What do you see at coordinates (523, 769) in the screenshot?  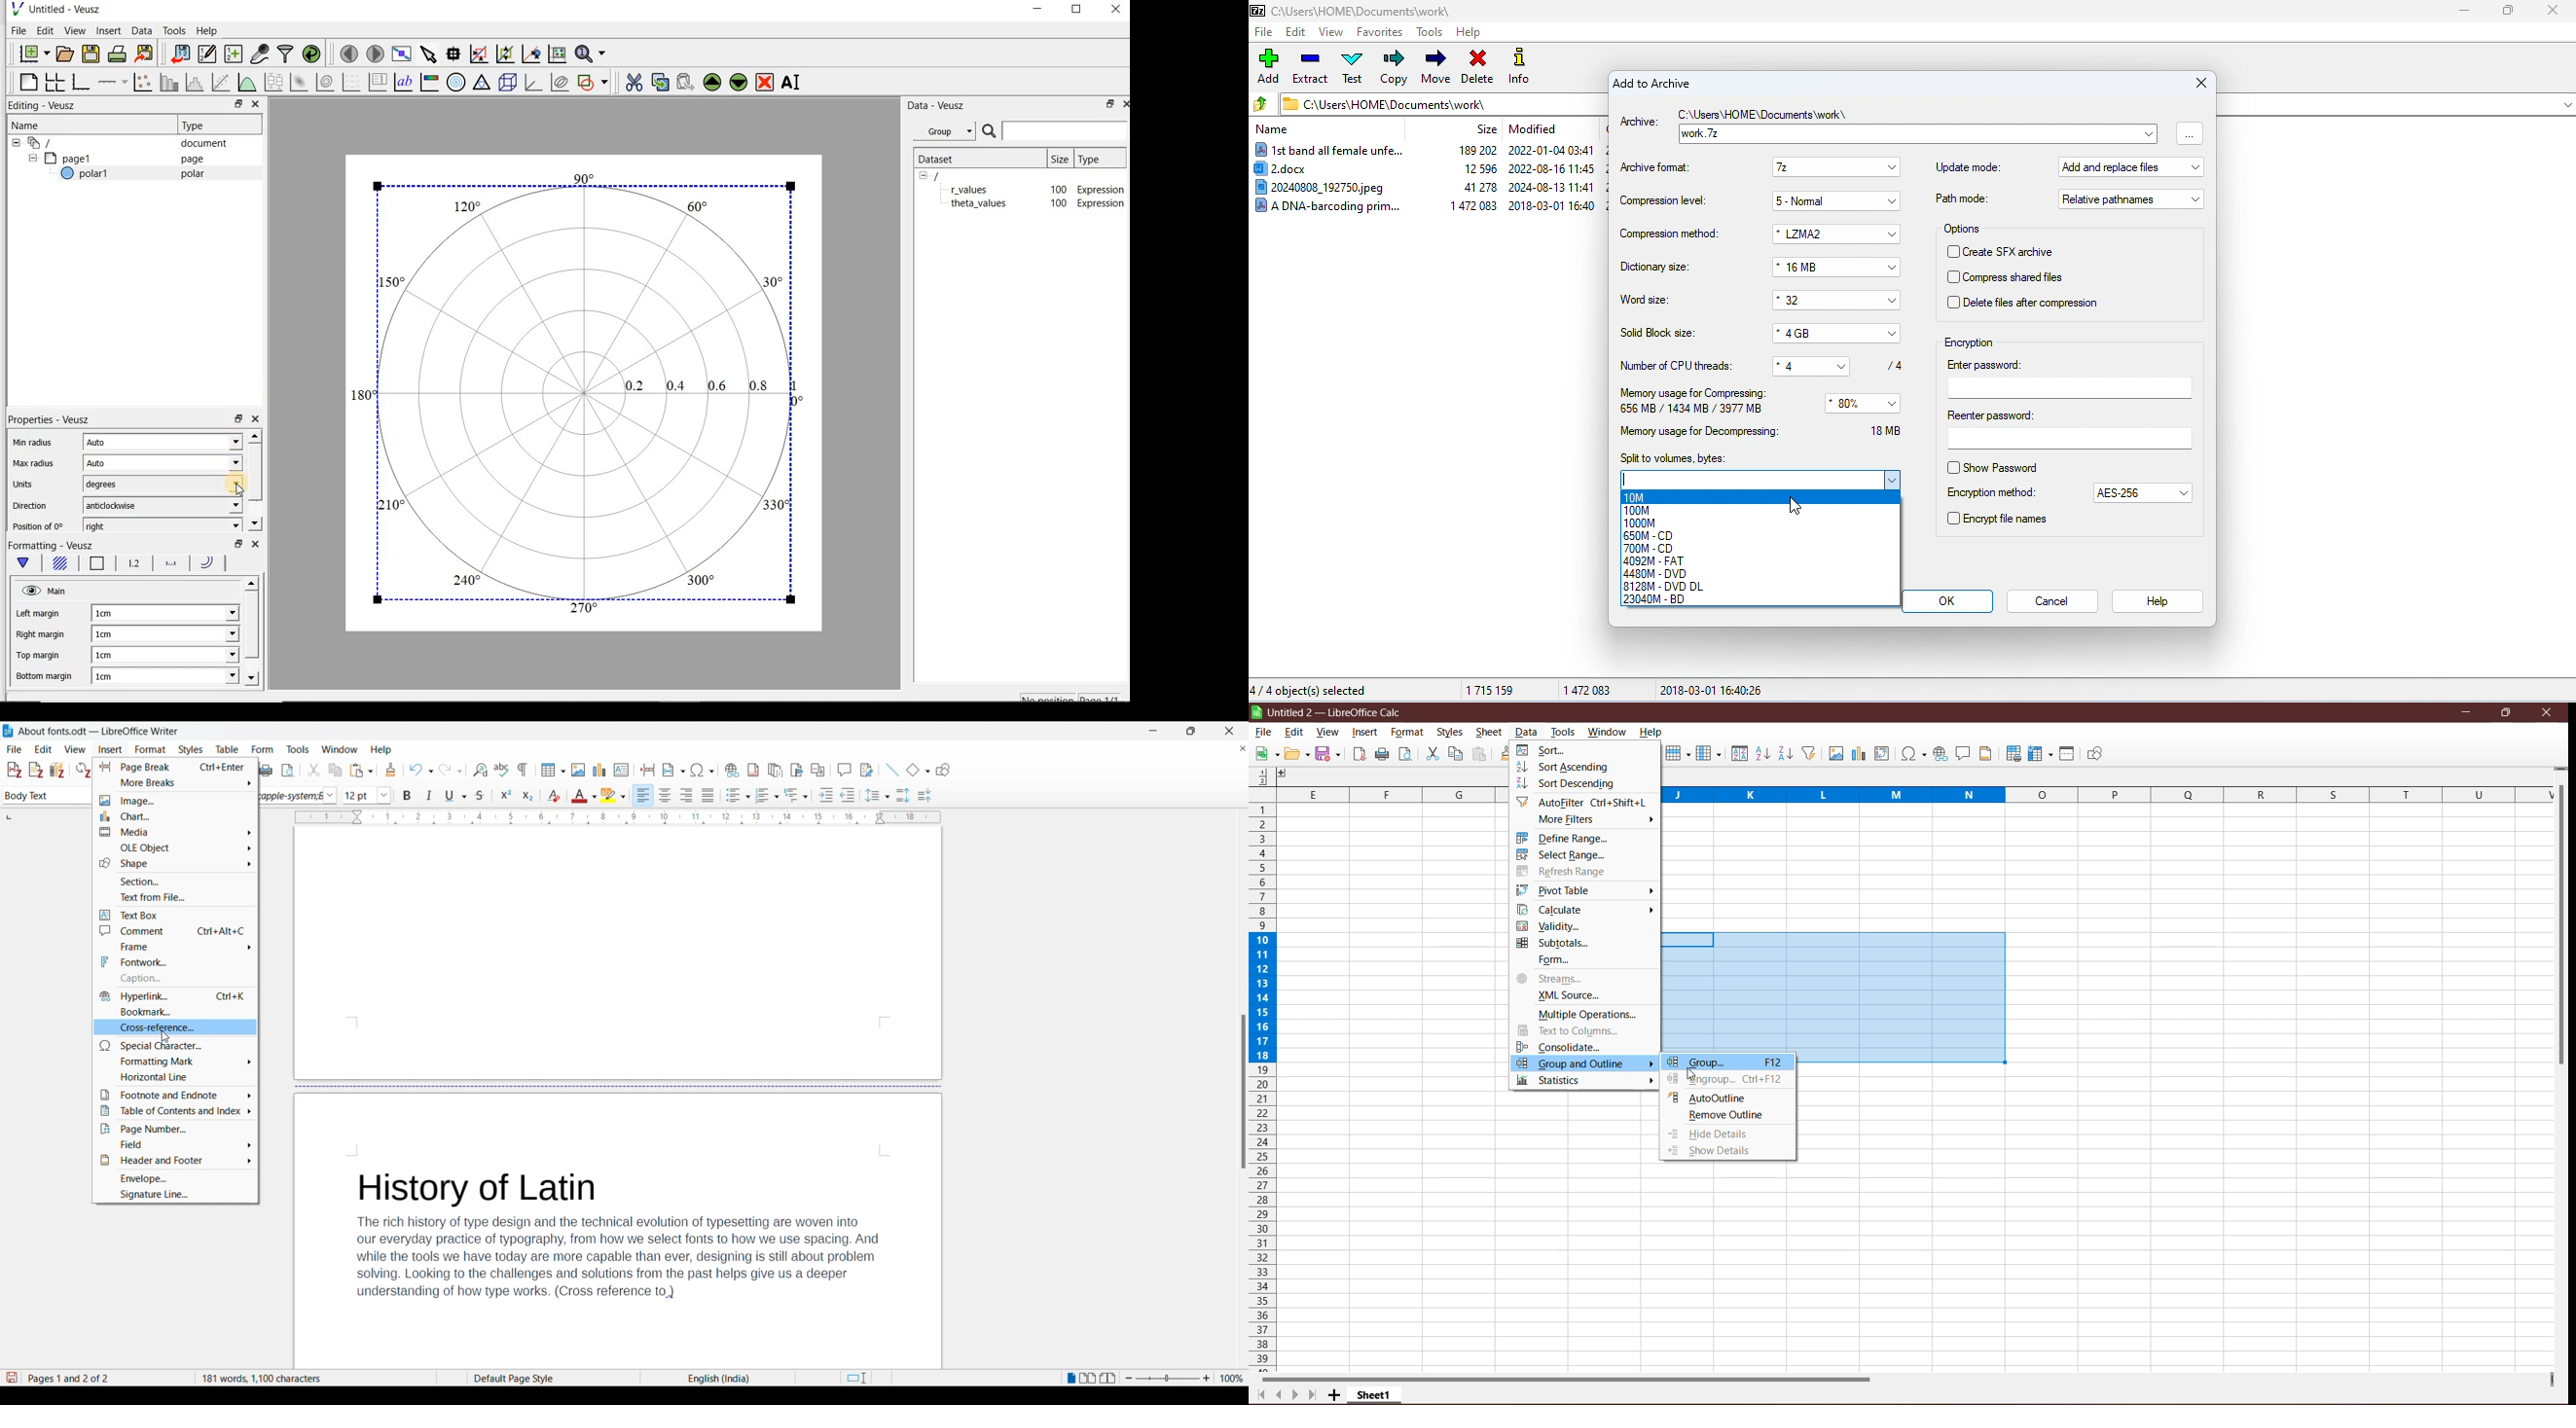 I see `Toggle formatting marks` at bounding box center [523, 769].